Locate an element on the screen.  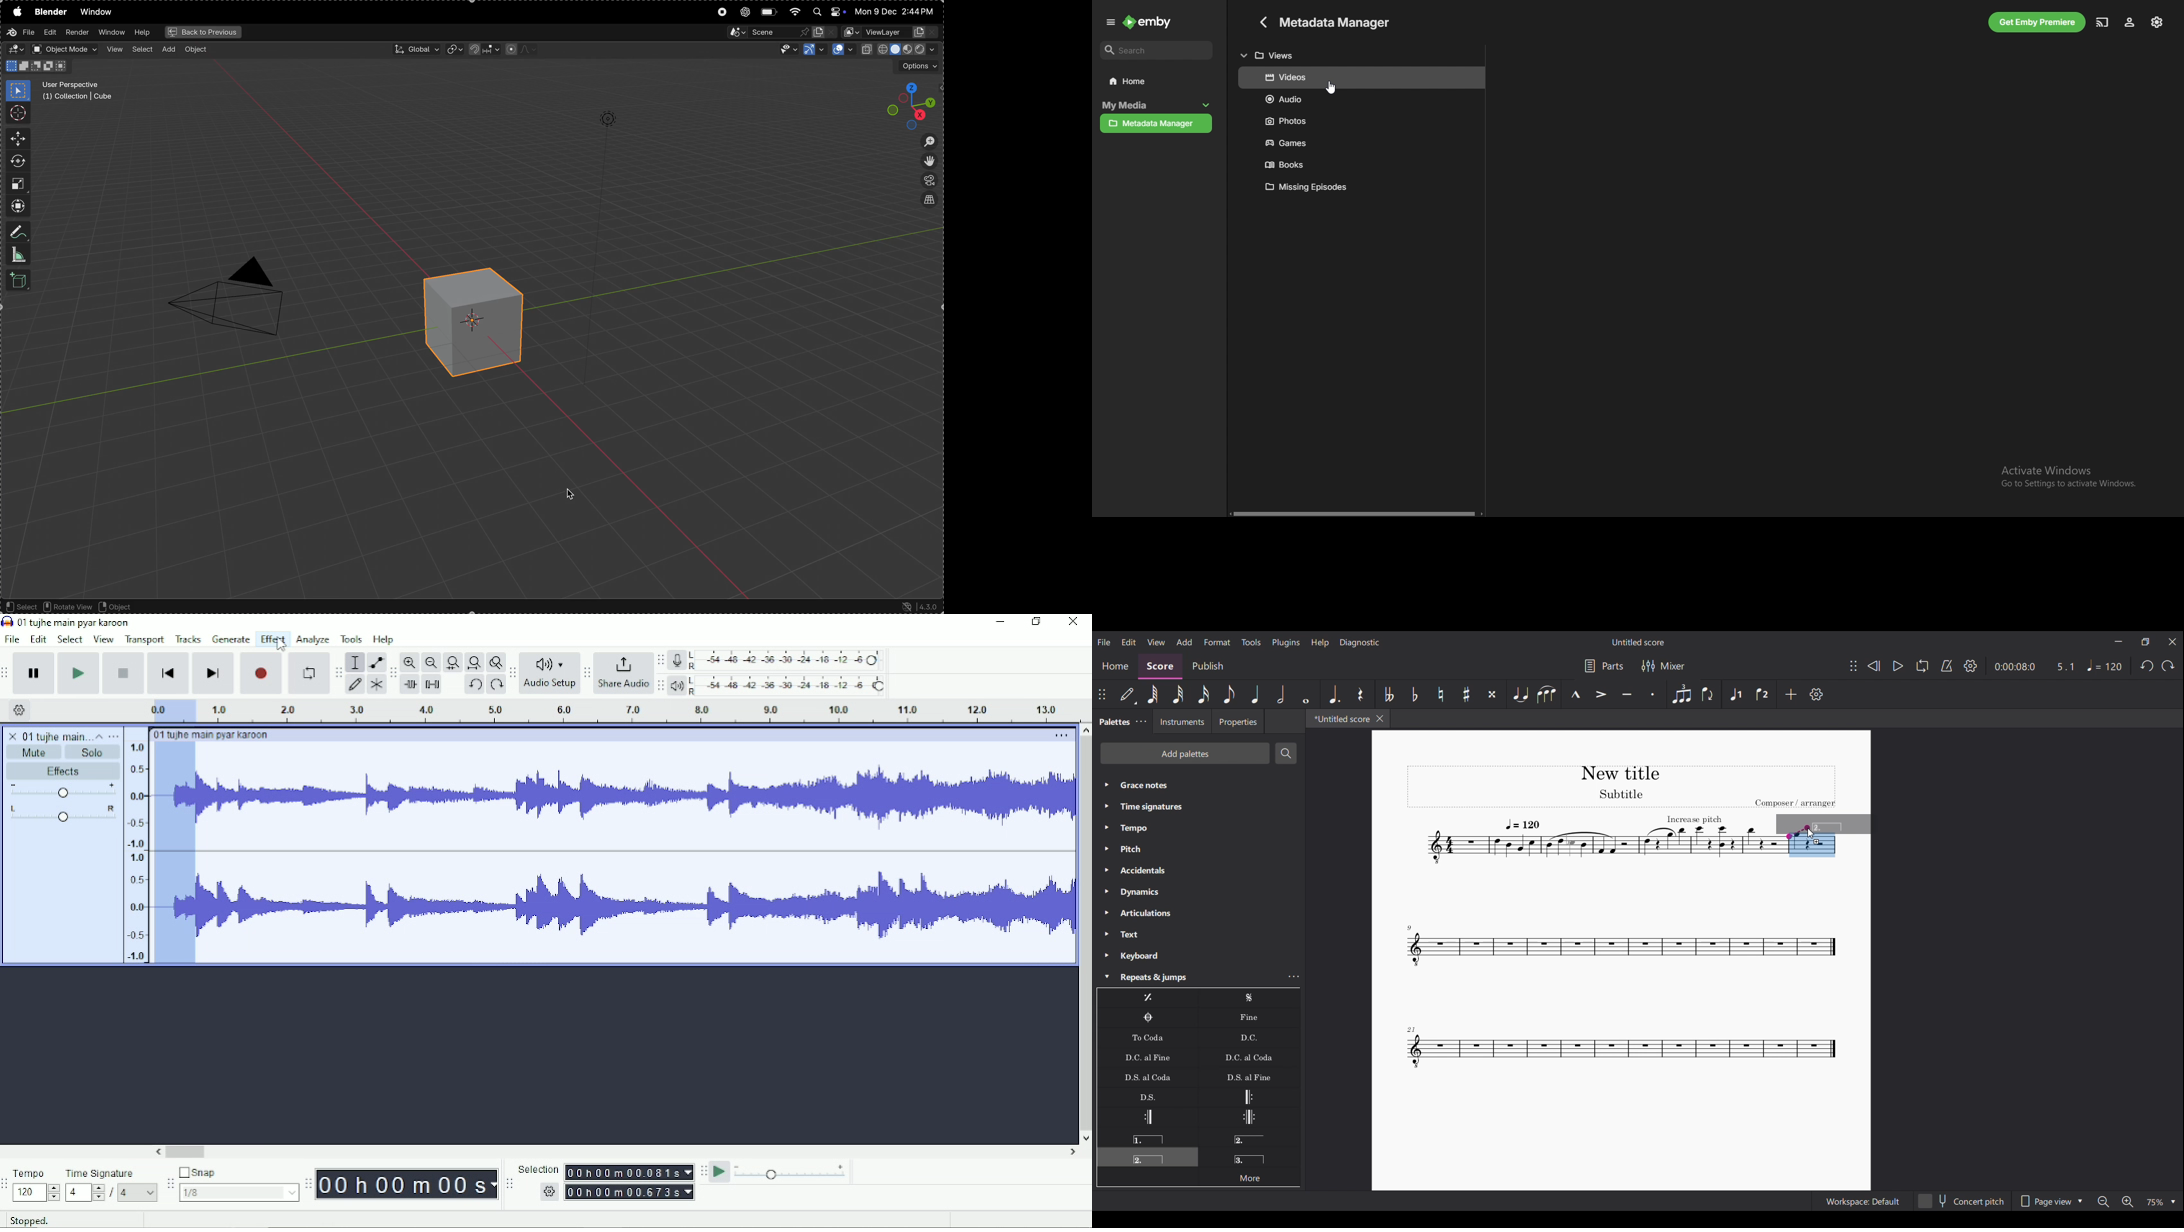
Already Played is located at coordinates (175, 853).